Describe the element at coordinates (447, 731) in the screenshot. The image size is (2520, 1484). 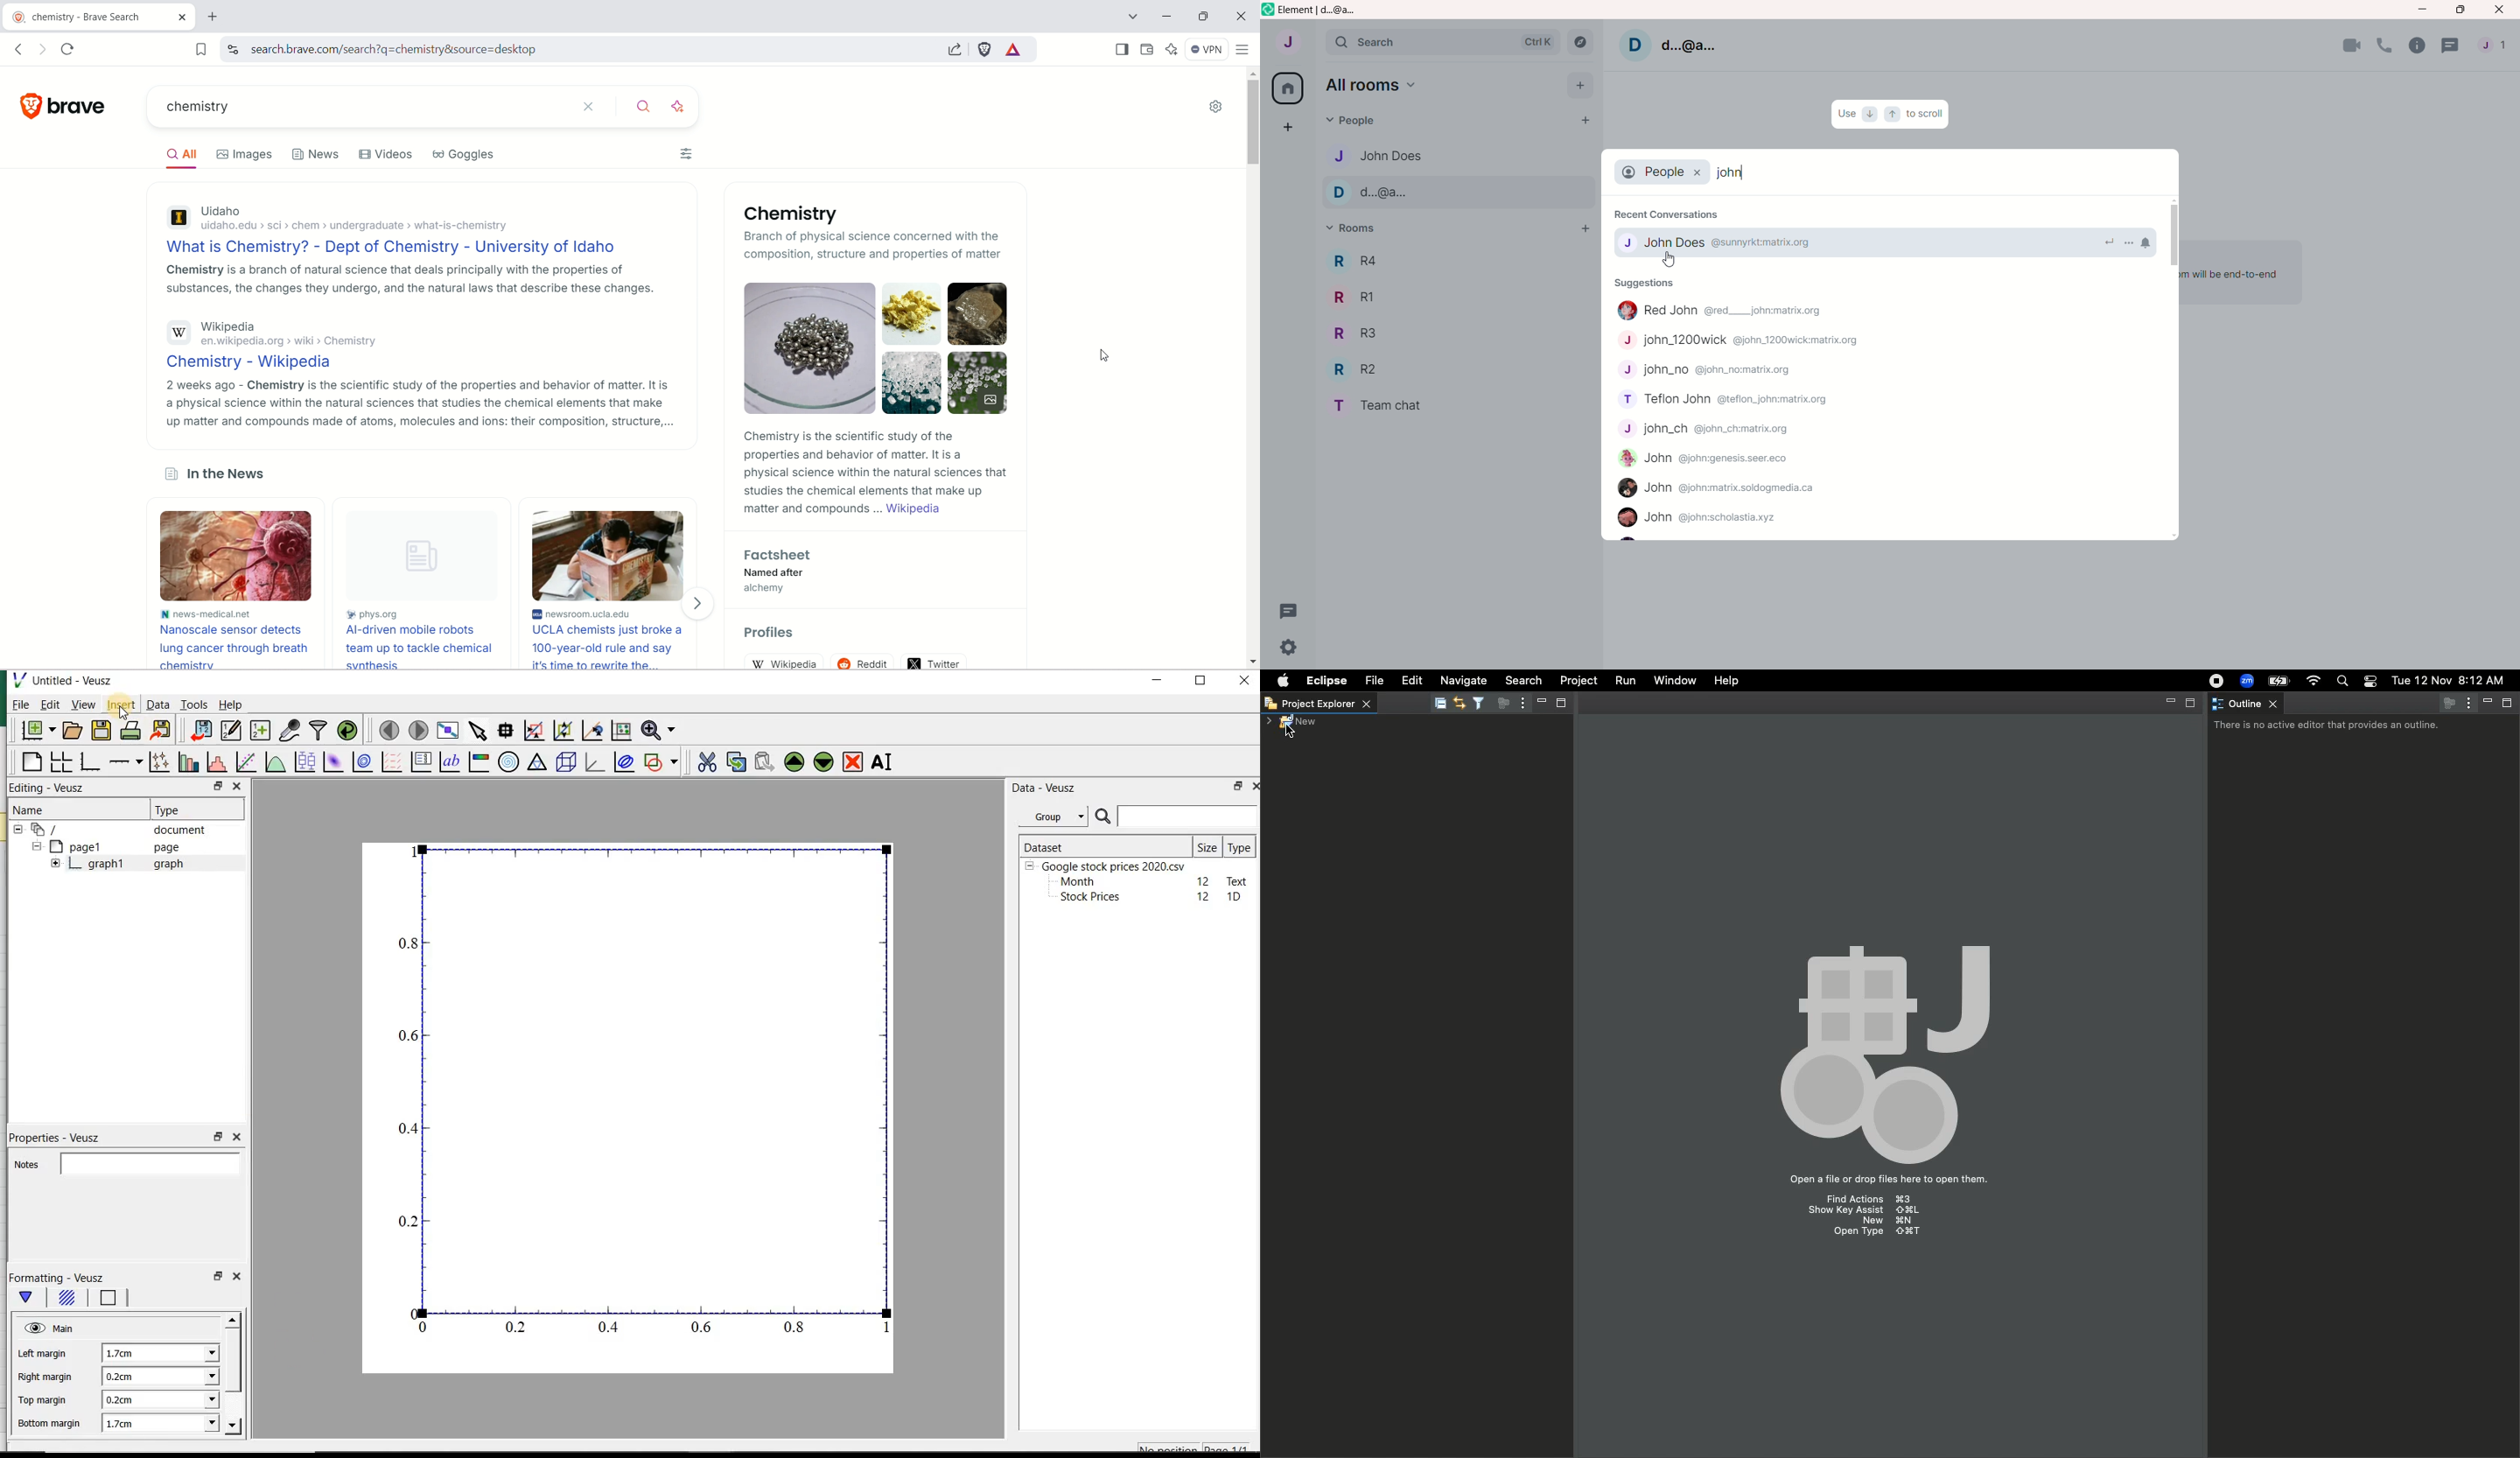
I see `view plot full screen` at that location.